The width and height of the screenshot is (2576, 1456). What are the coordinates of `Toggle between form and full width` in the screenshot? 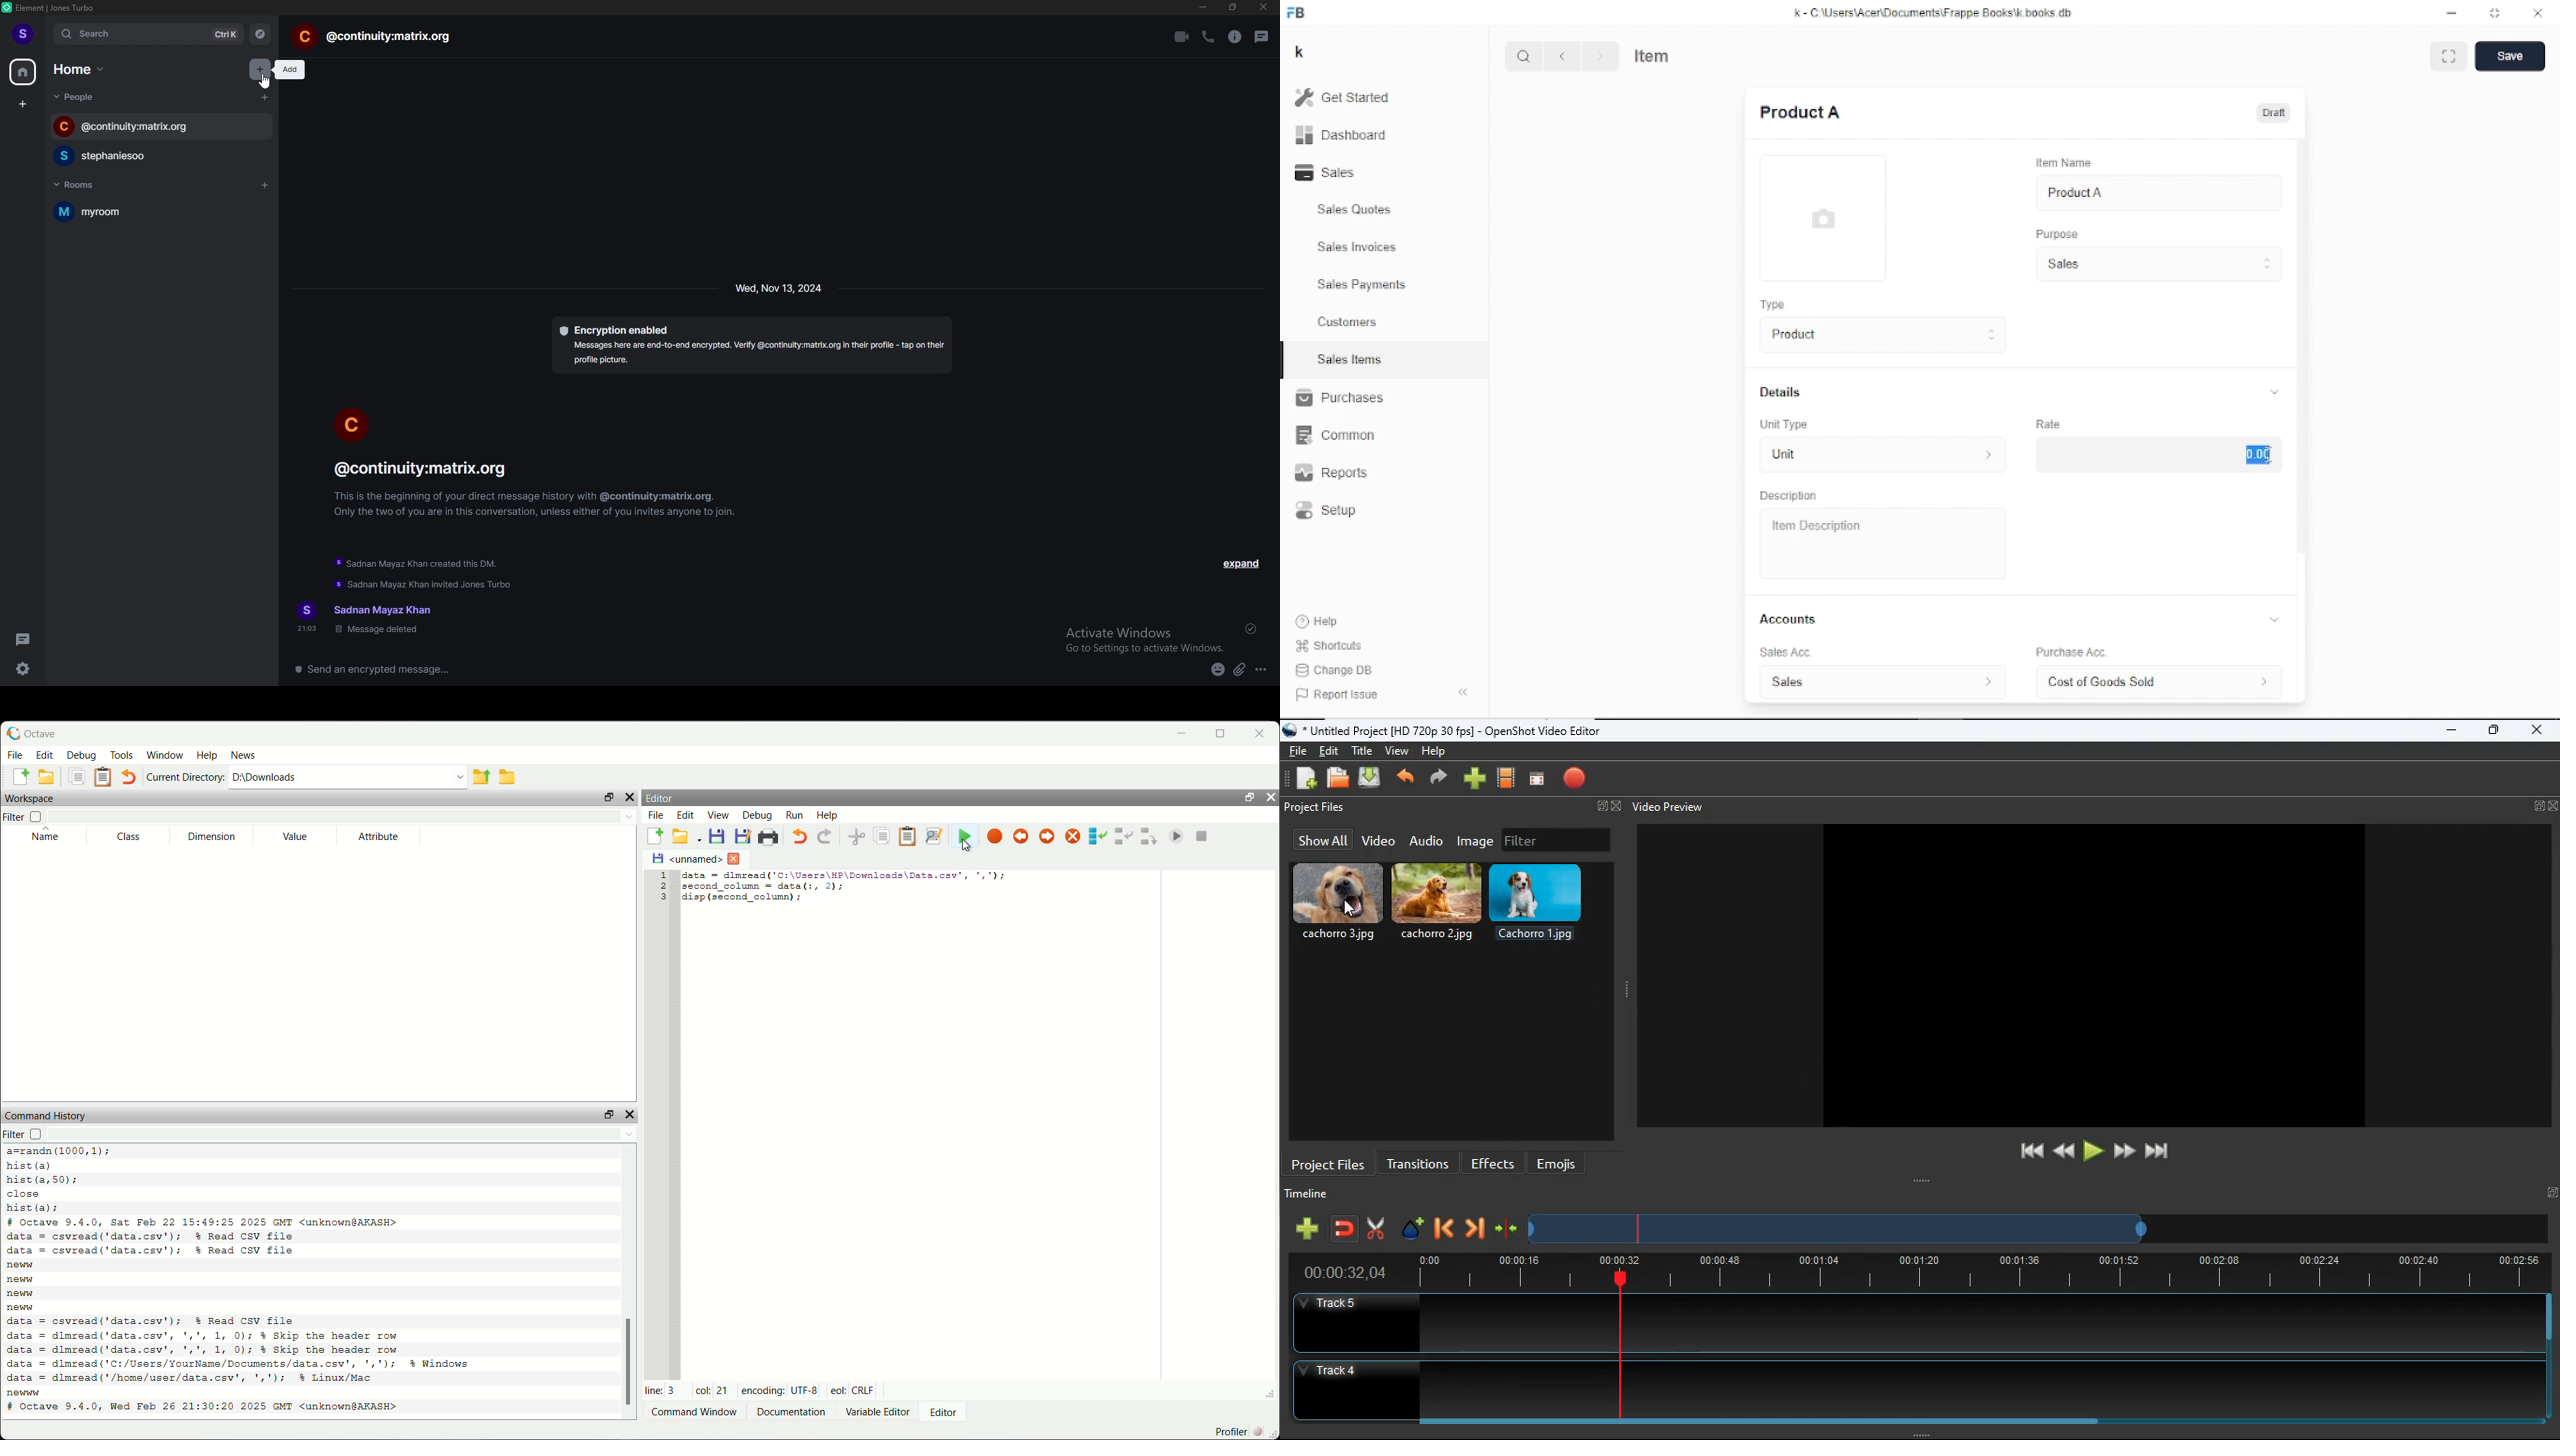 It's located at (2449, 56).